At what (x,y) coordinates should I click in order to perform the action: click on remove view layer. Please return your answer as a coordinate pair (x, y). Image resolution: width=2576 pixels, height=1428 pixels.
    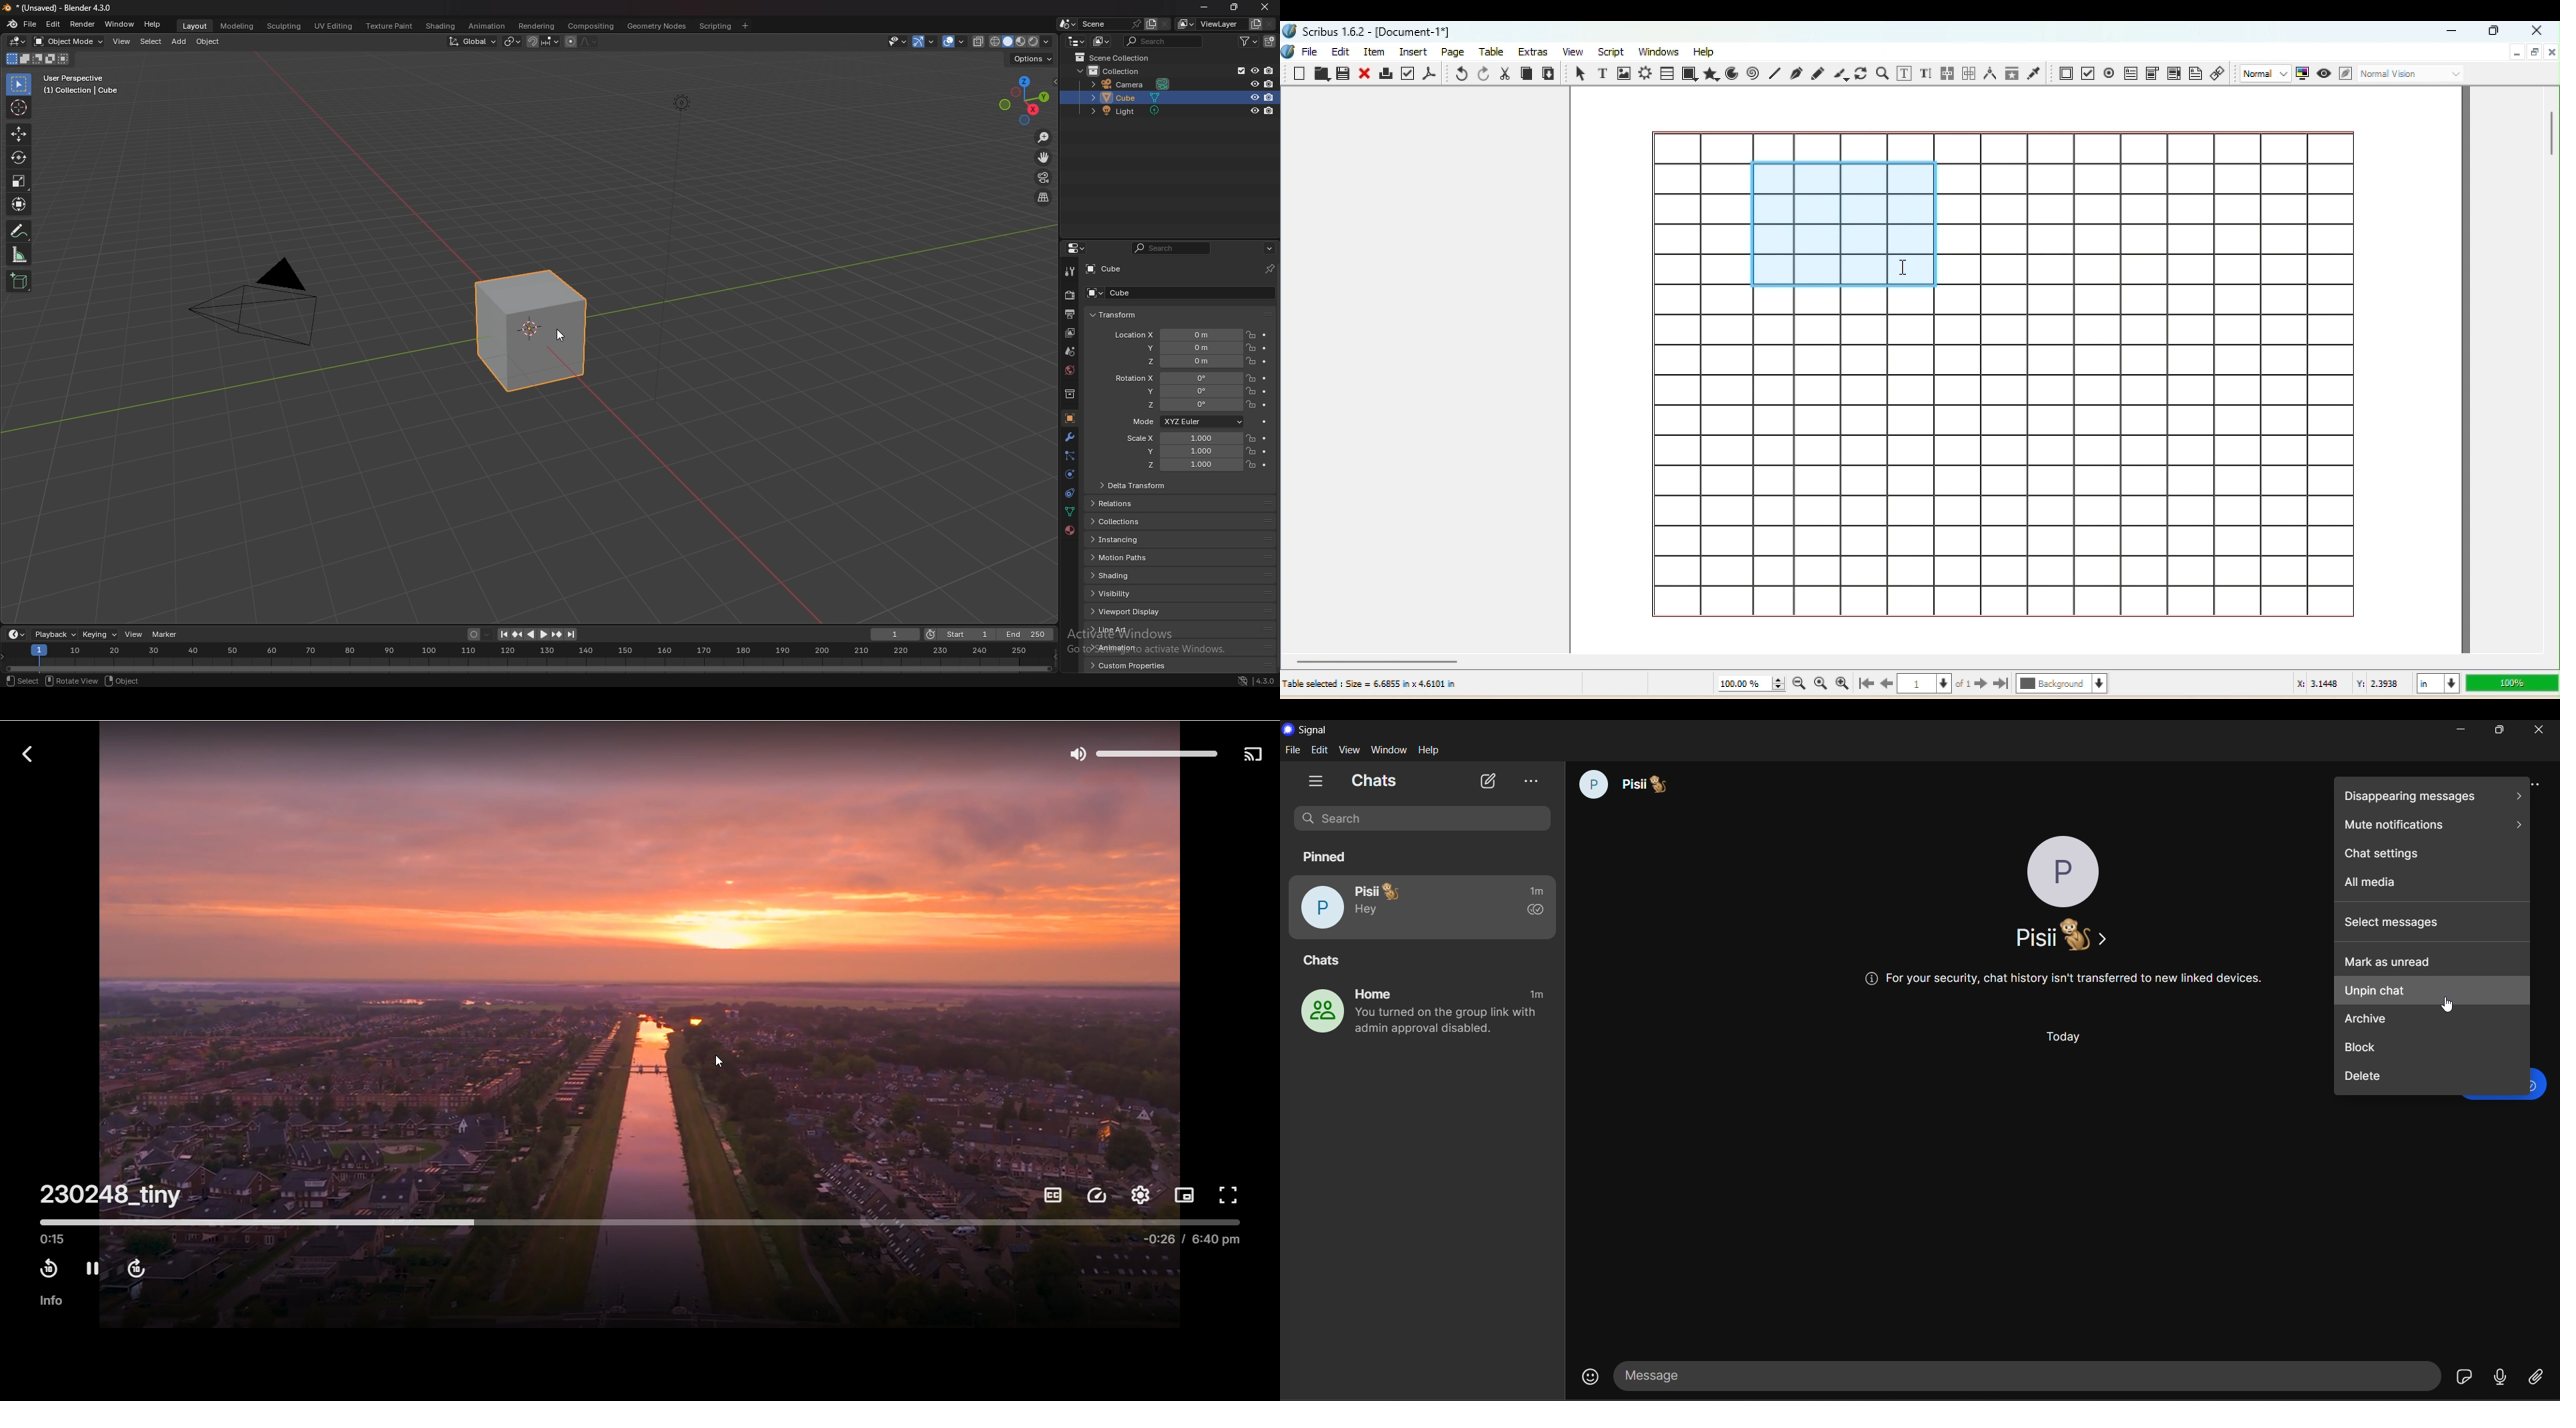
    Looking at the image, I should click on (1271, 24).